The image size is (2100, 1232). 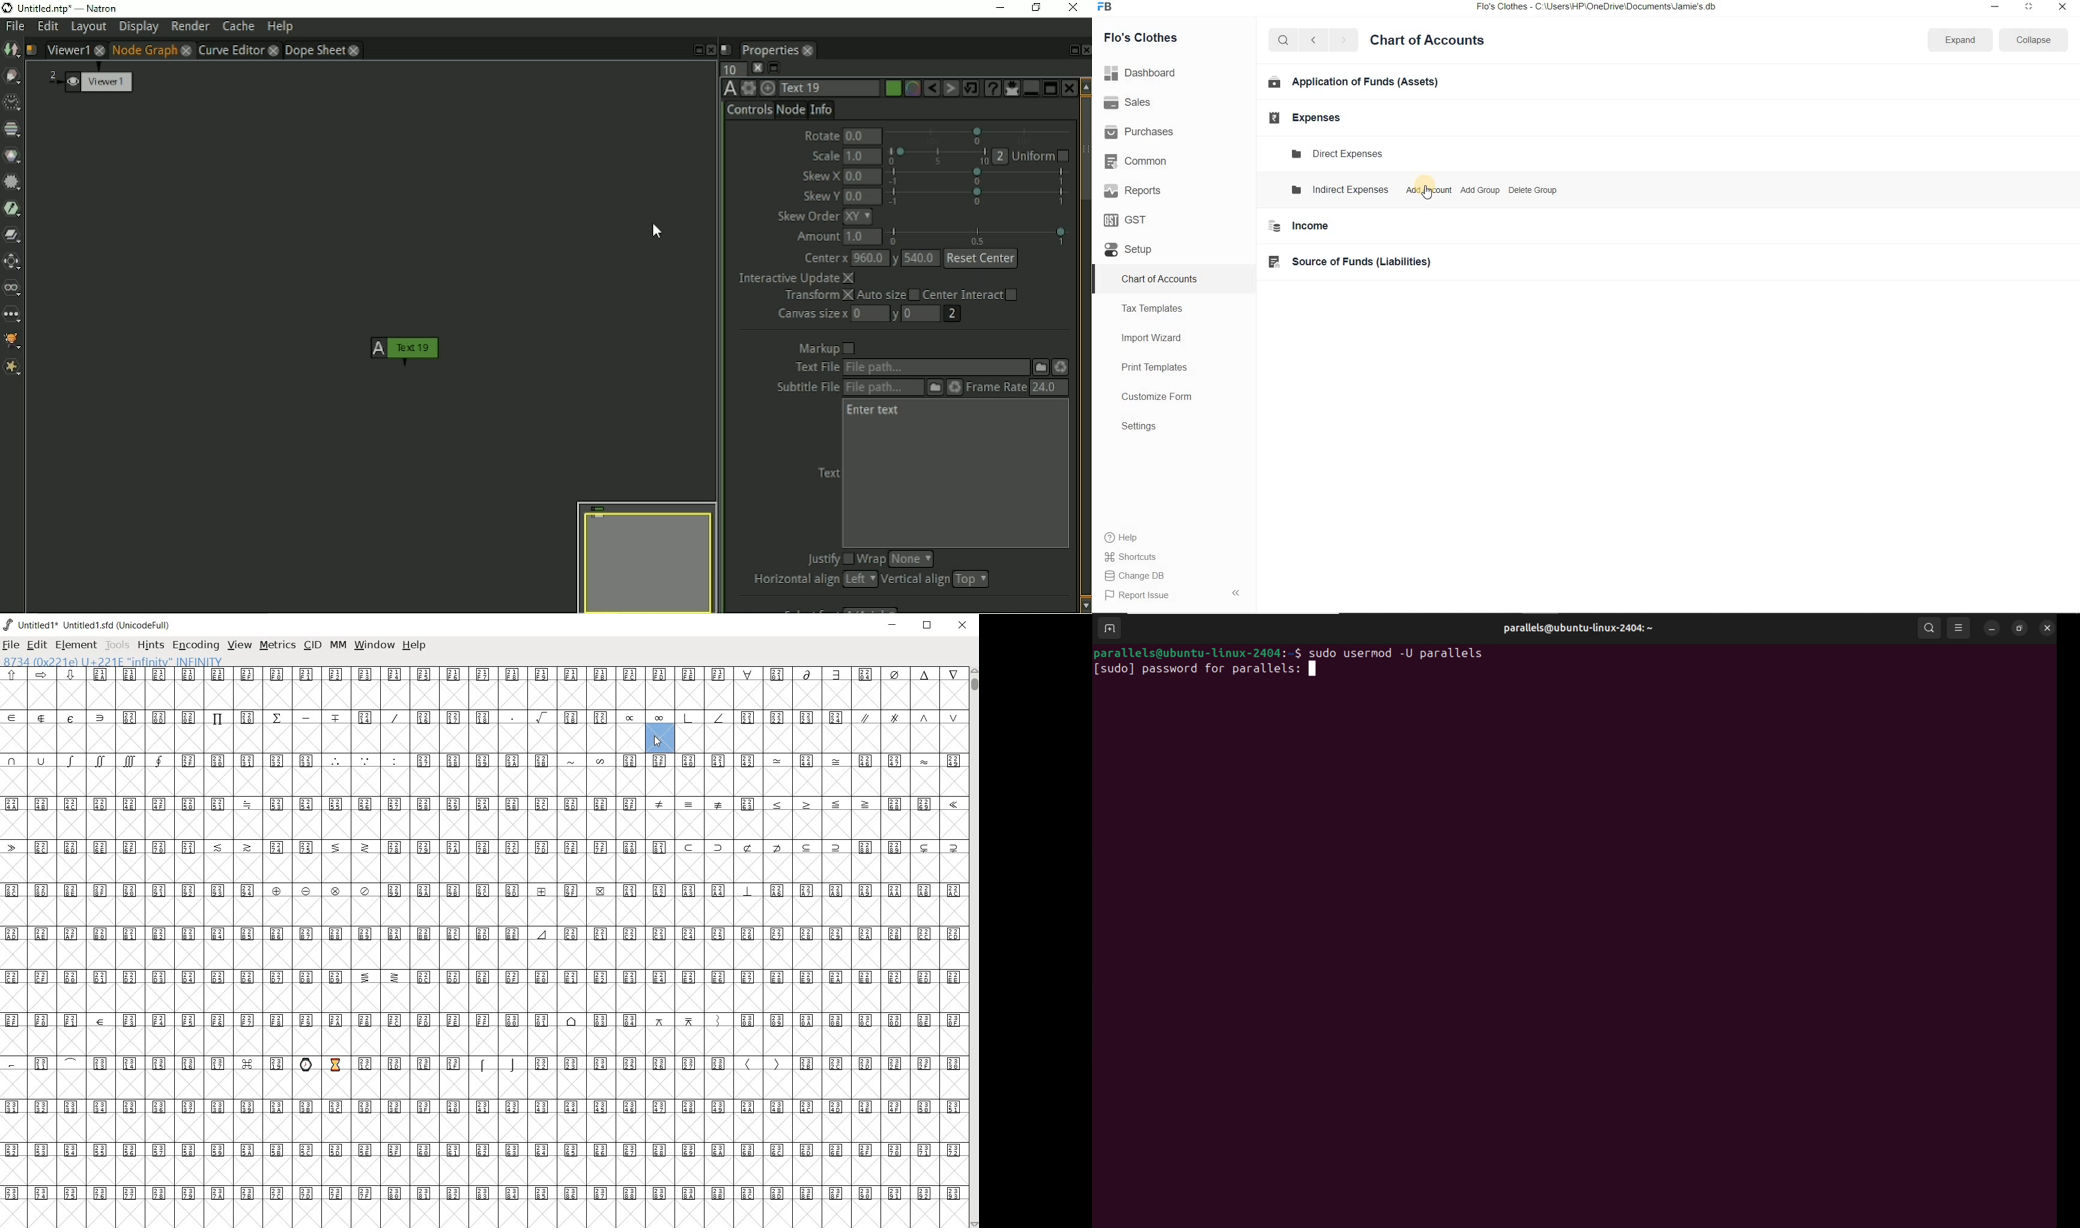 What do you see at coordinates (2061, 9) in the screenshot?
I see `close` at bounding box center [2061, 9].